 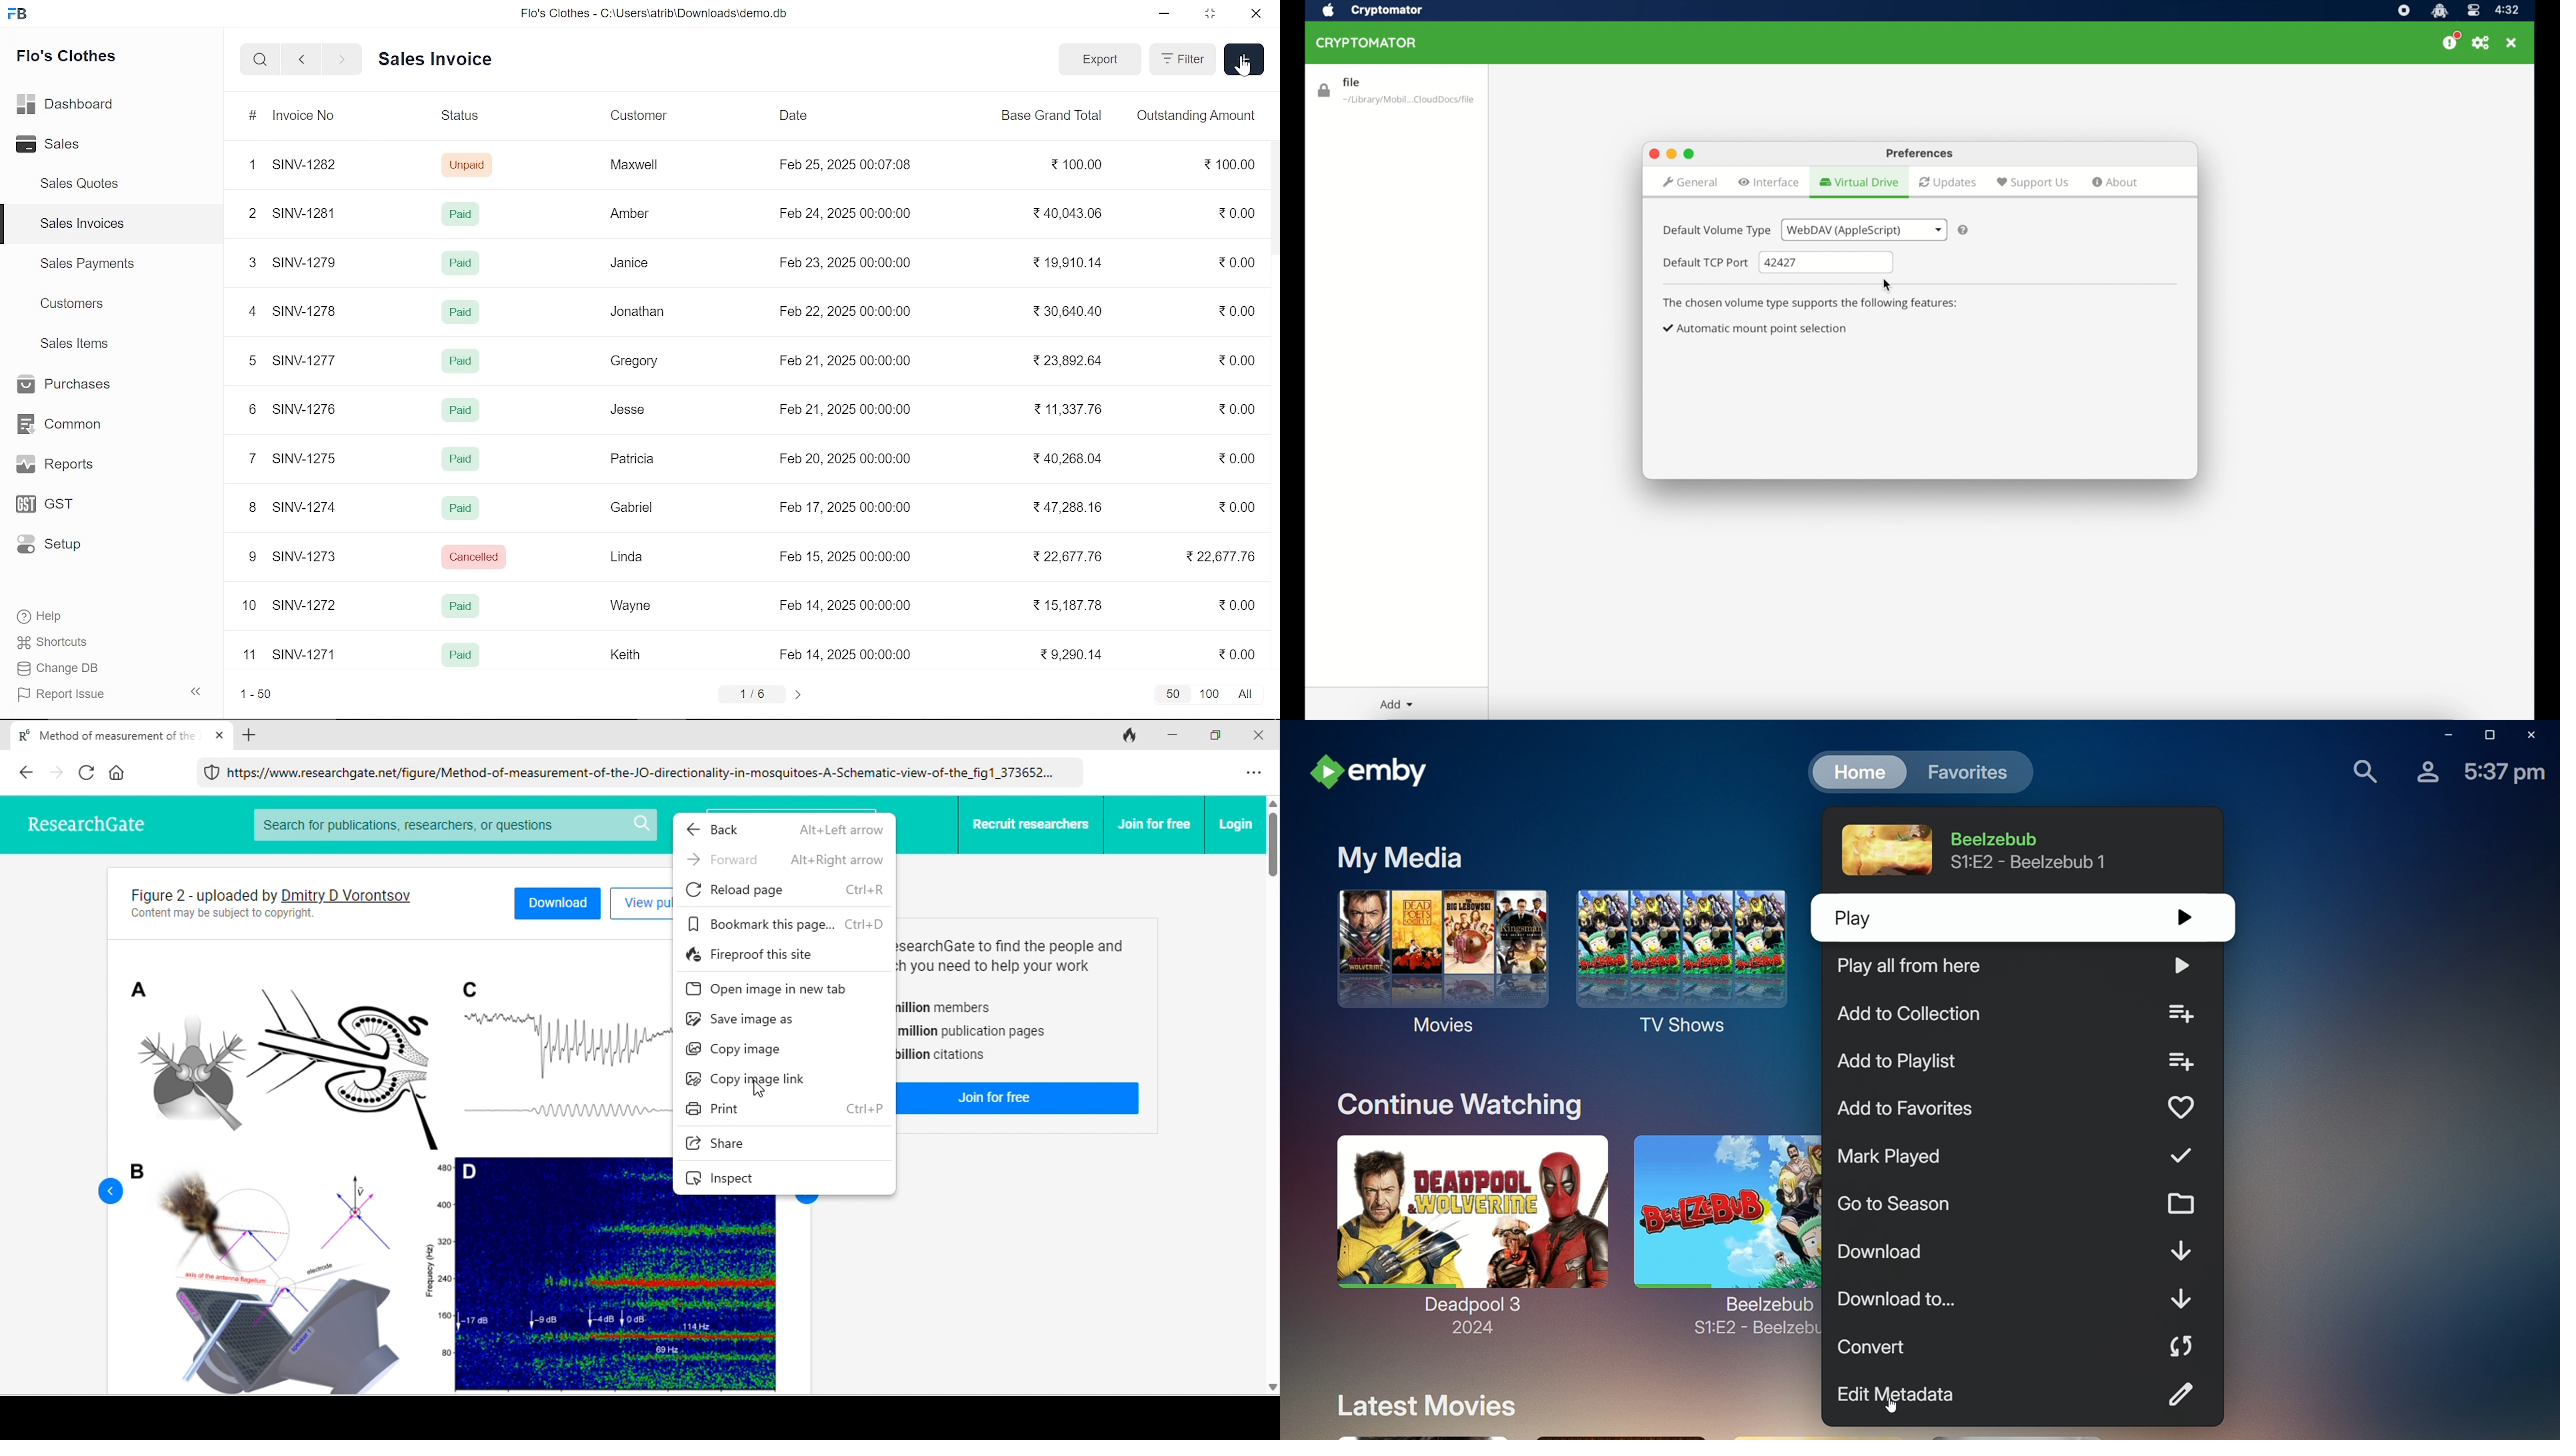 What do you see at coordinates (662, 15) in the screenshot?
I see `Flo's Clothes - C:\UsersatribiDownloads\demo.do` at bounding box center [662, 15].